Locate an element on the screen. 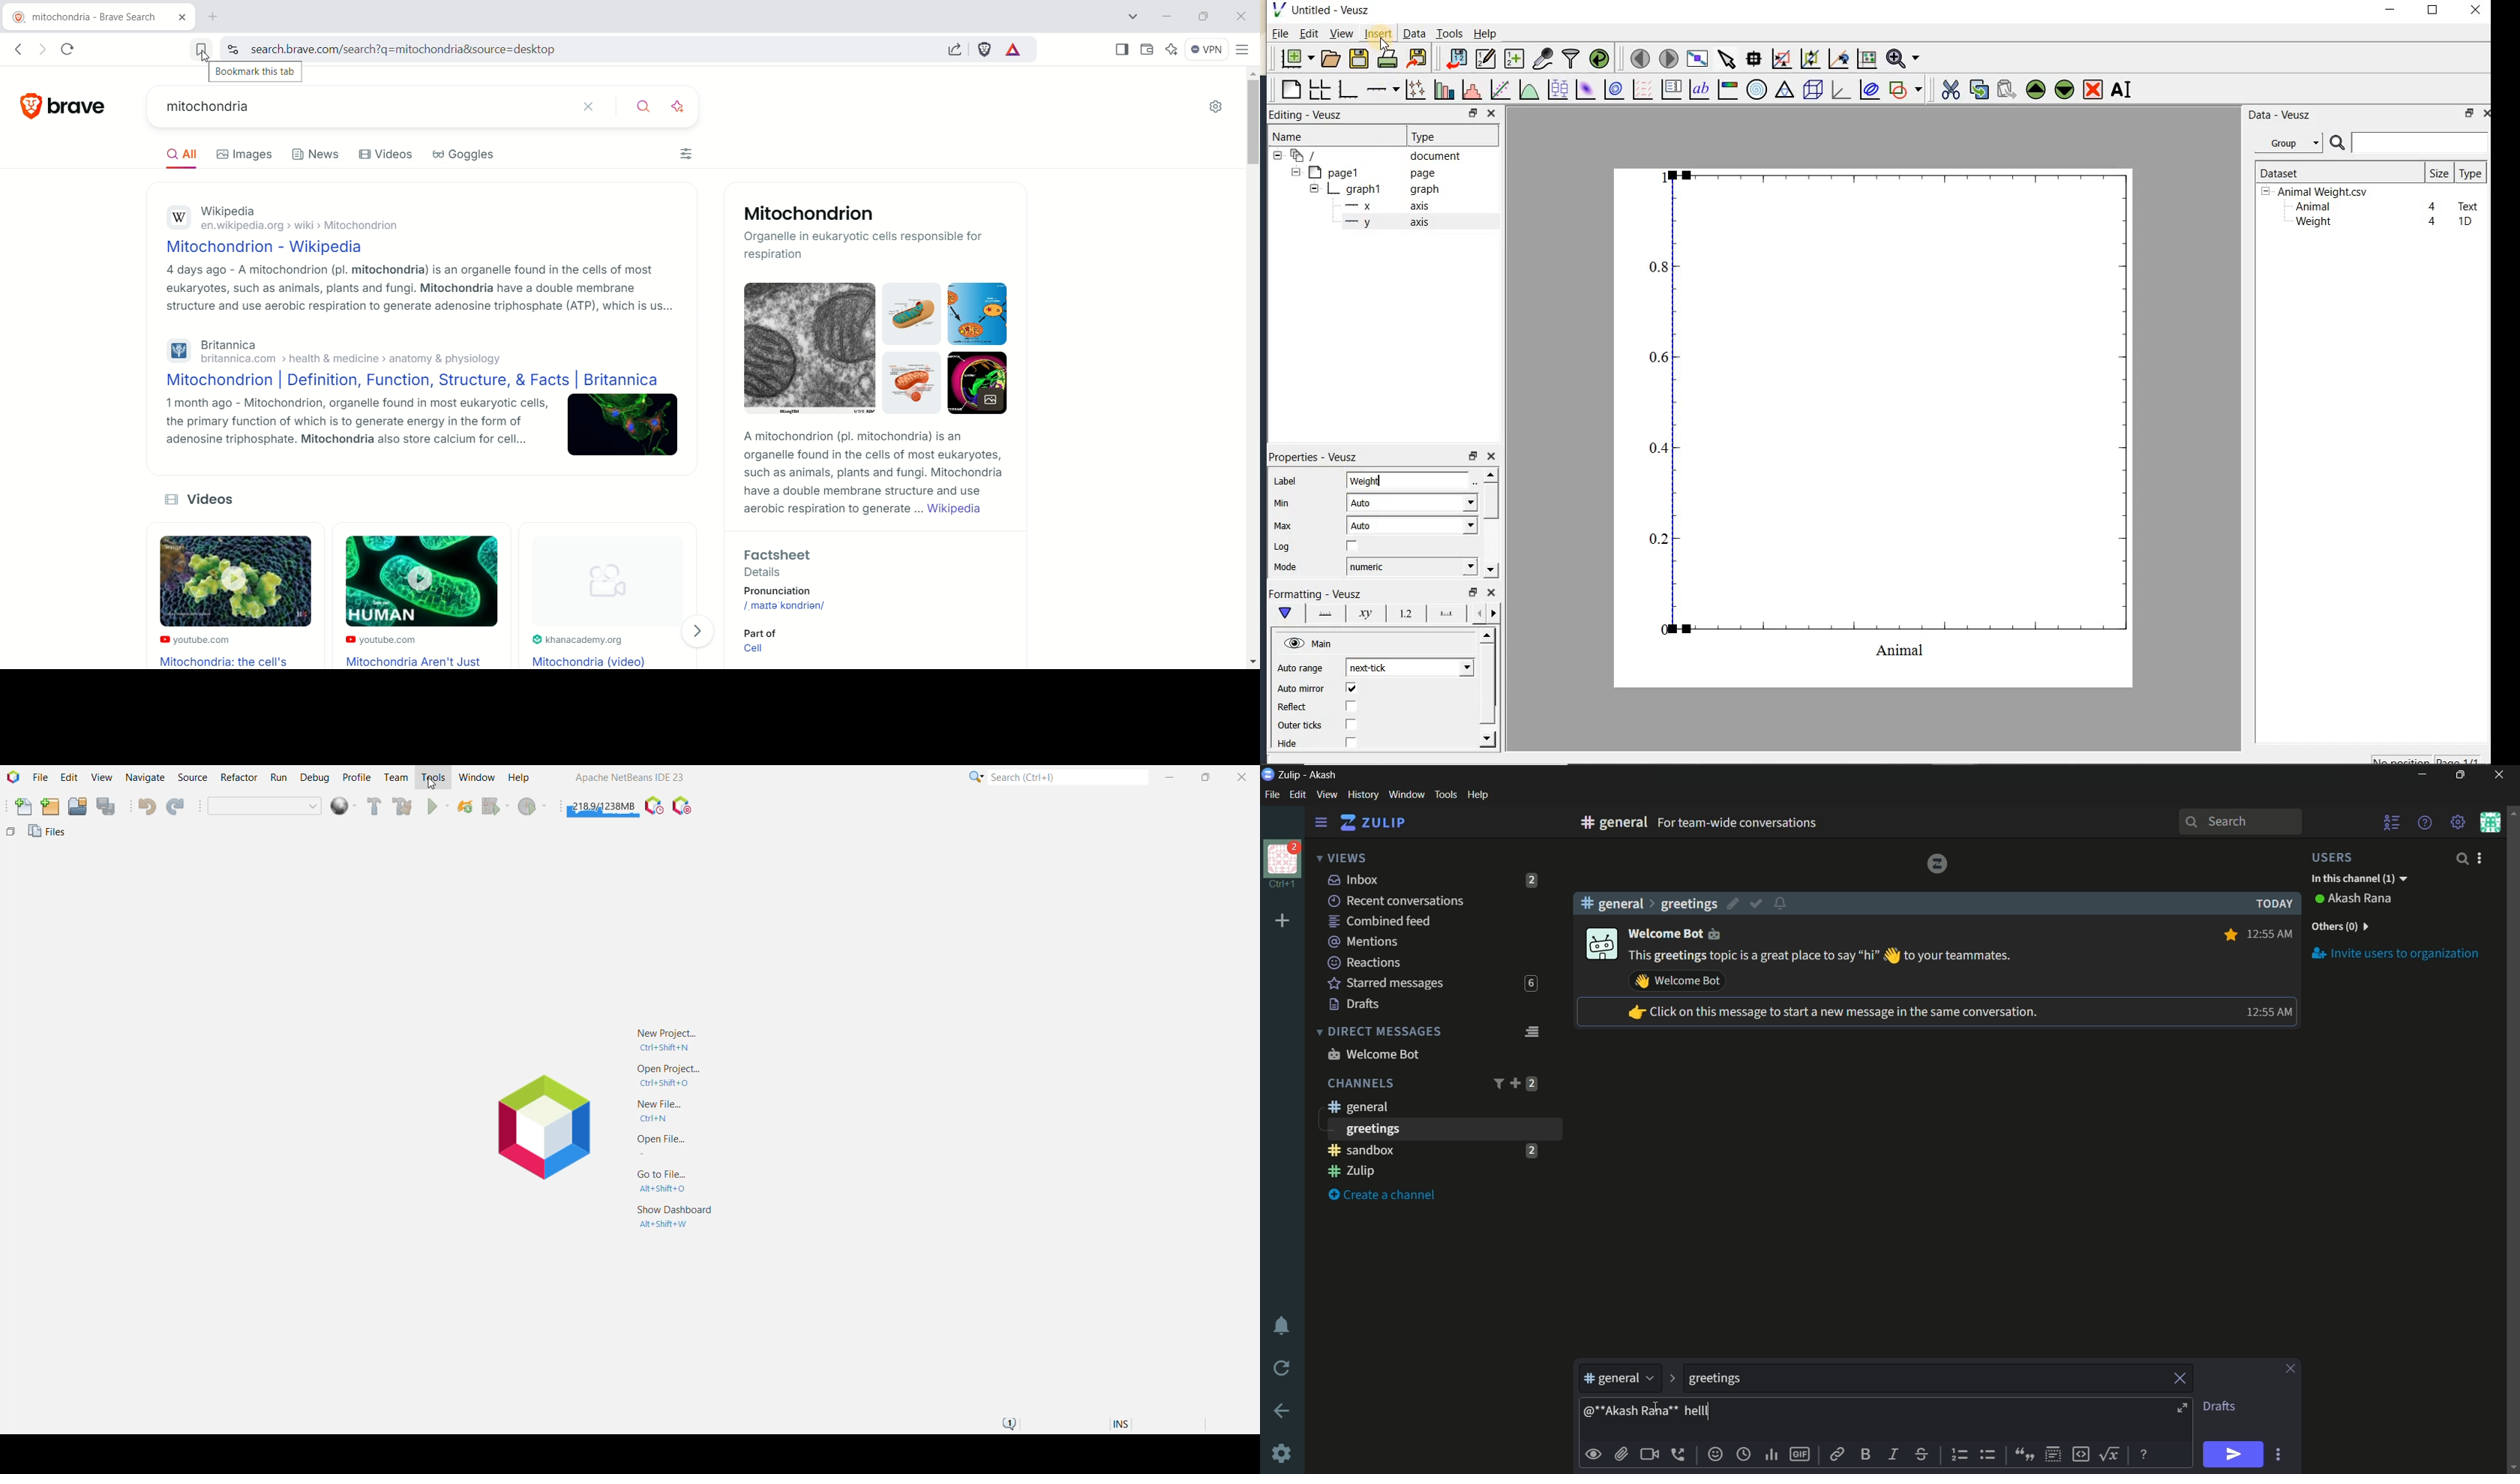 The width and height of the screenshot is (2520, 1484). sandbox is located at coordinates (1420, 1150).